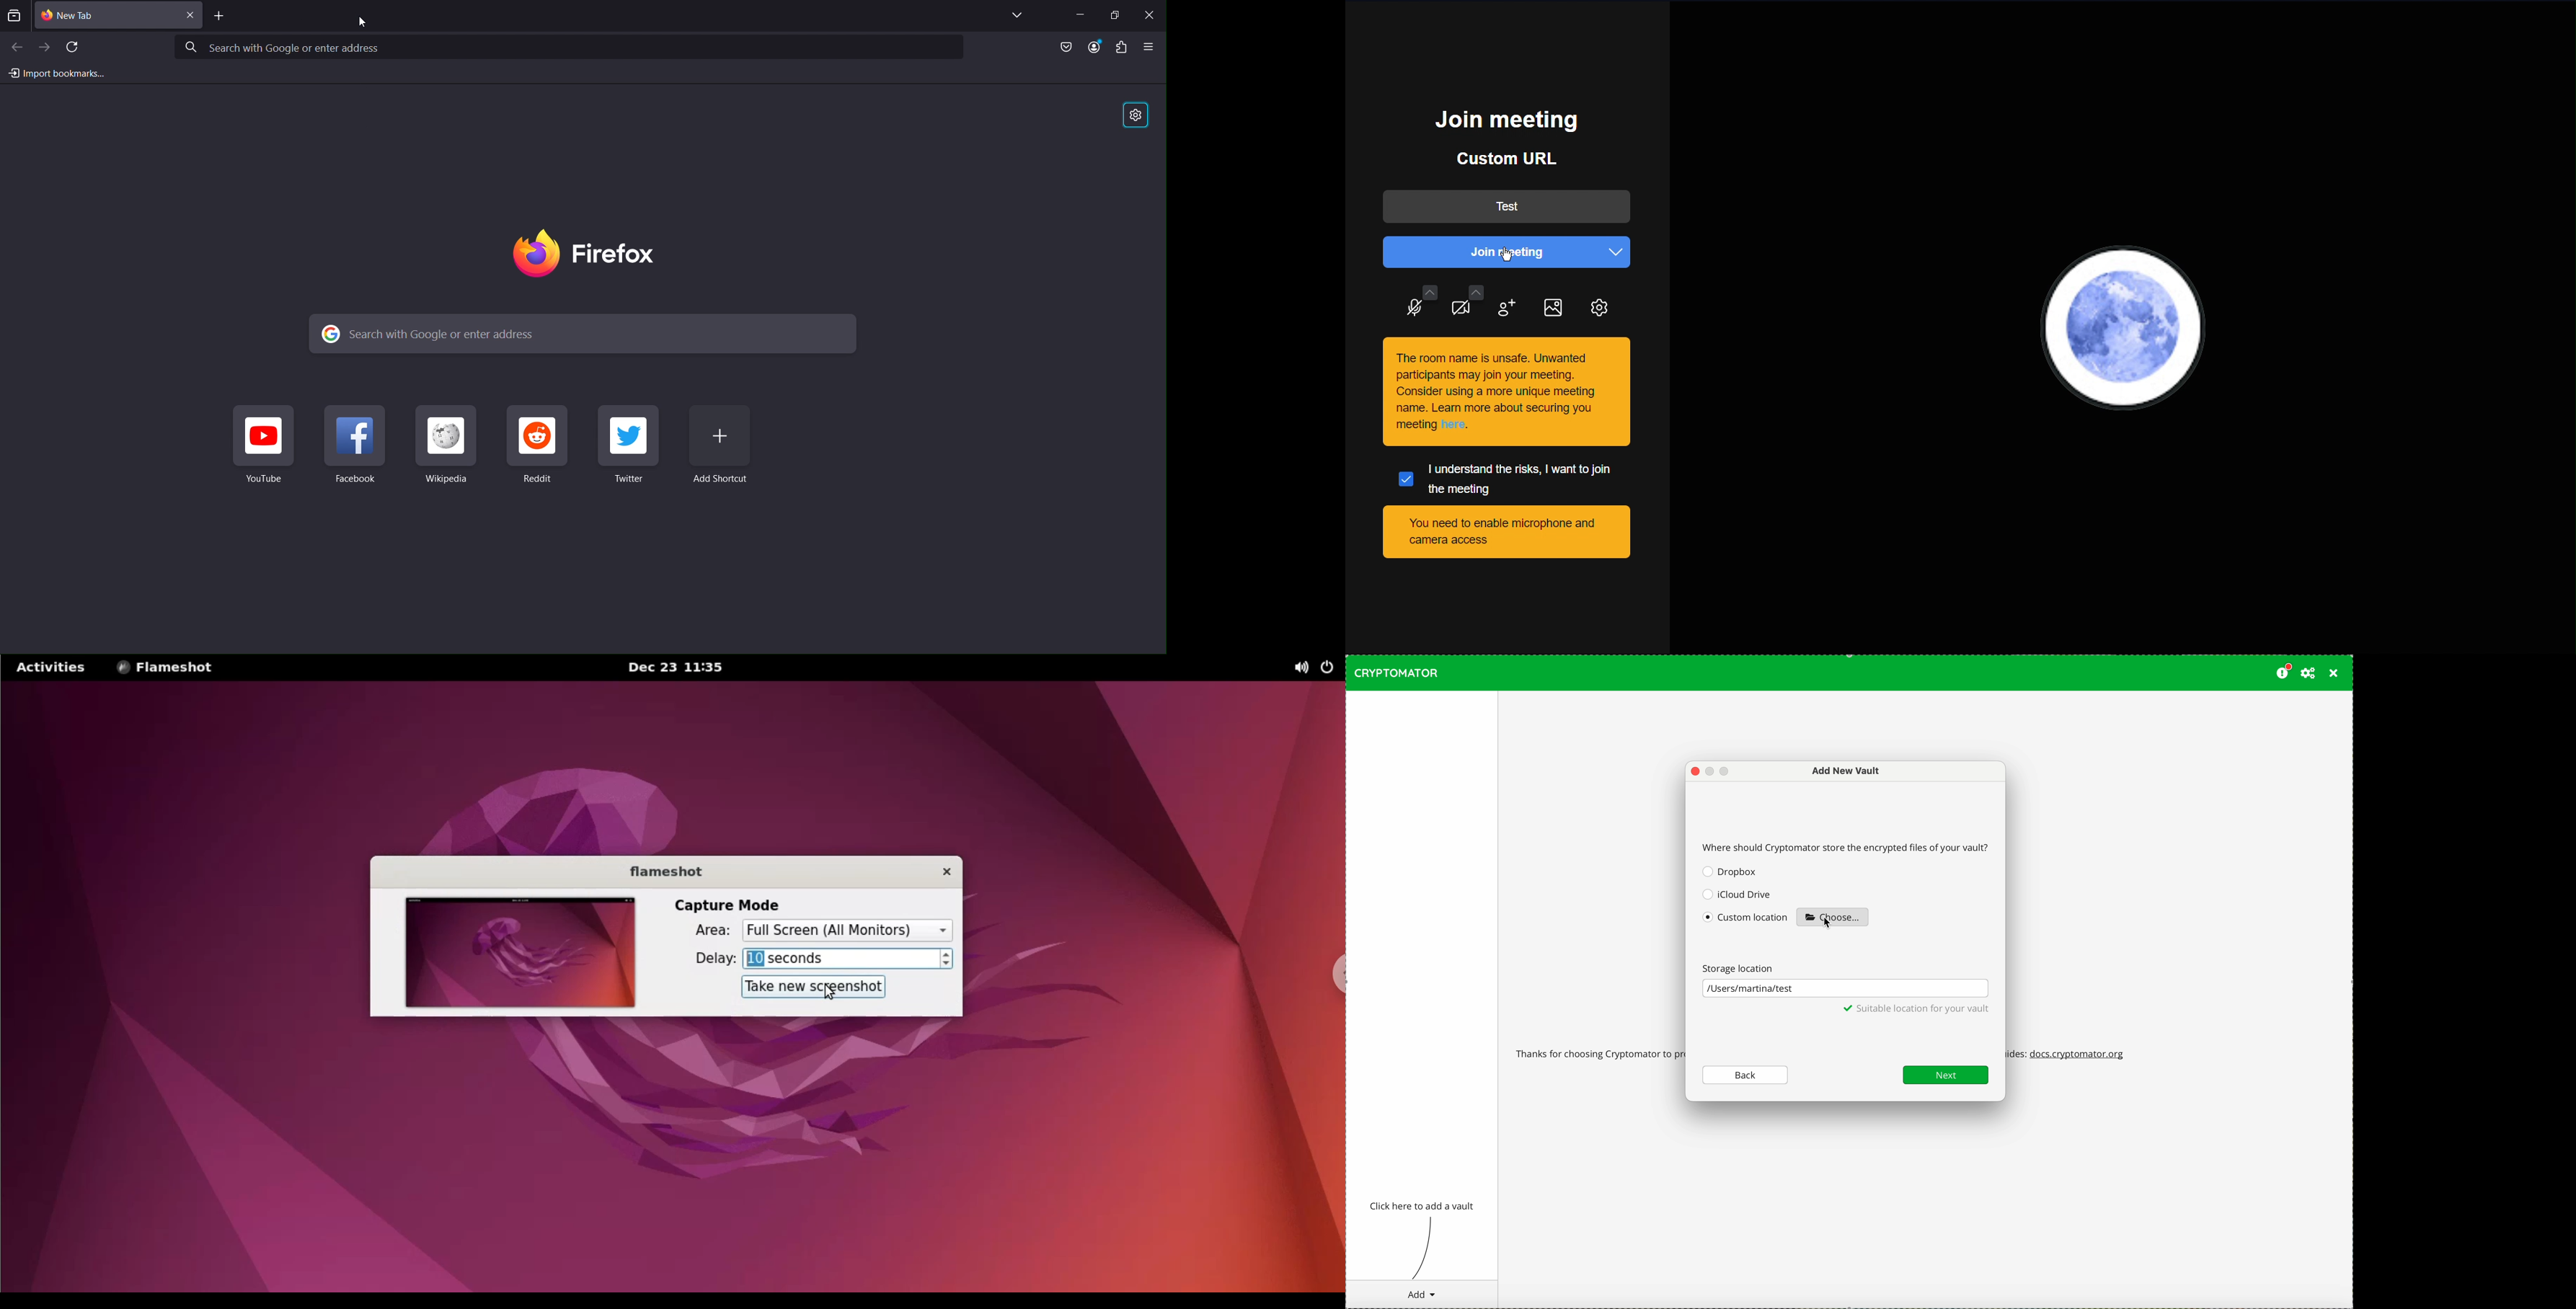 This screenshot has height=1316, width=2576. What do you see at coordinates (1508, 206) in the screenshot?
I see `Test` at bounding box center [1508, 206].